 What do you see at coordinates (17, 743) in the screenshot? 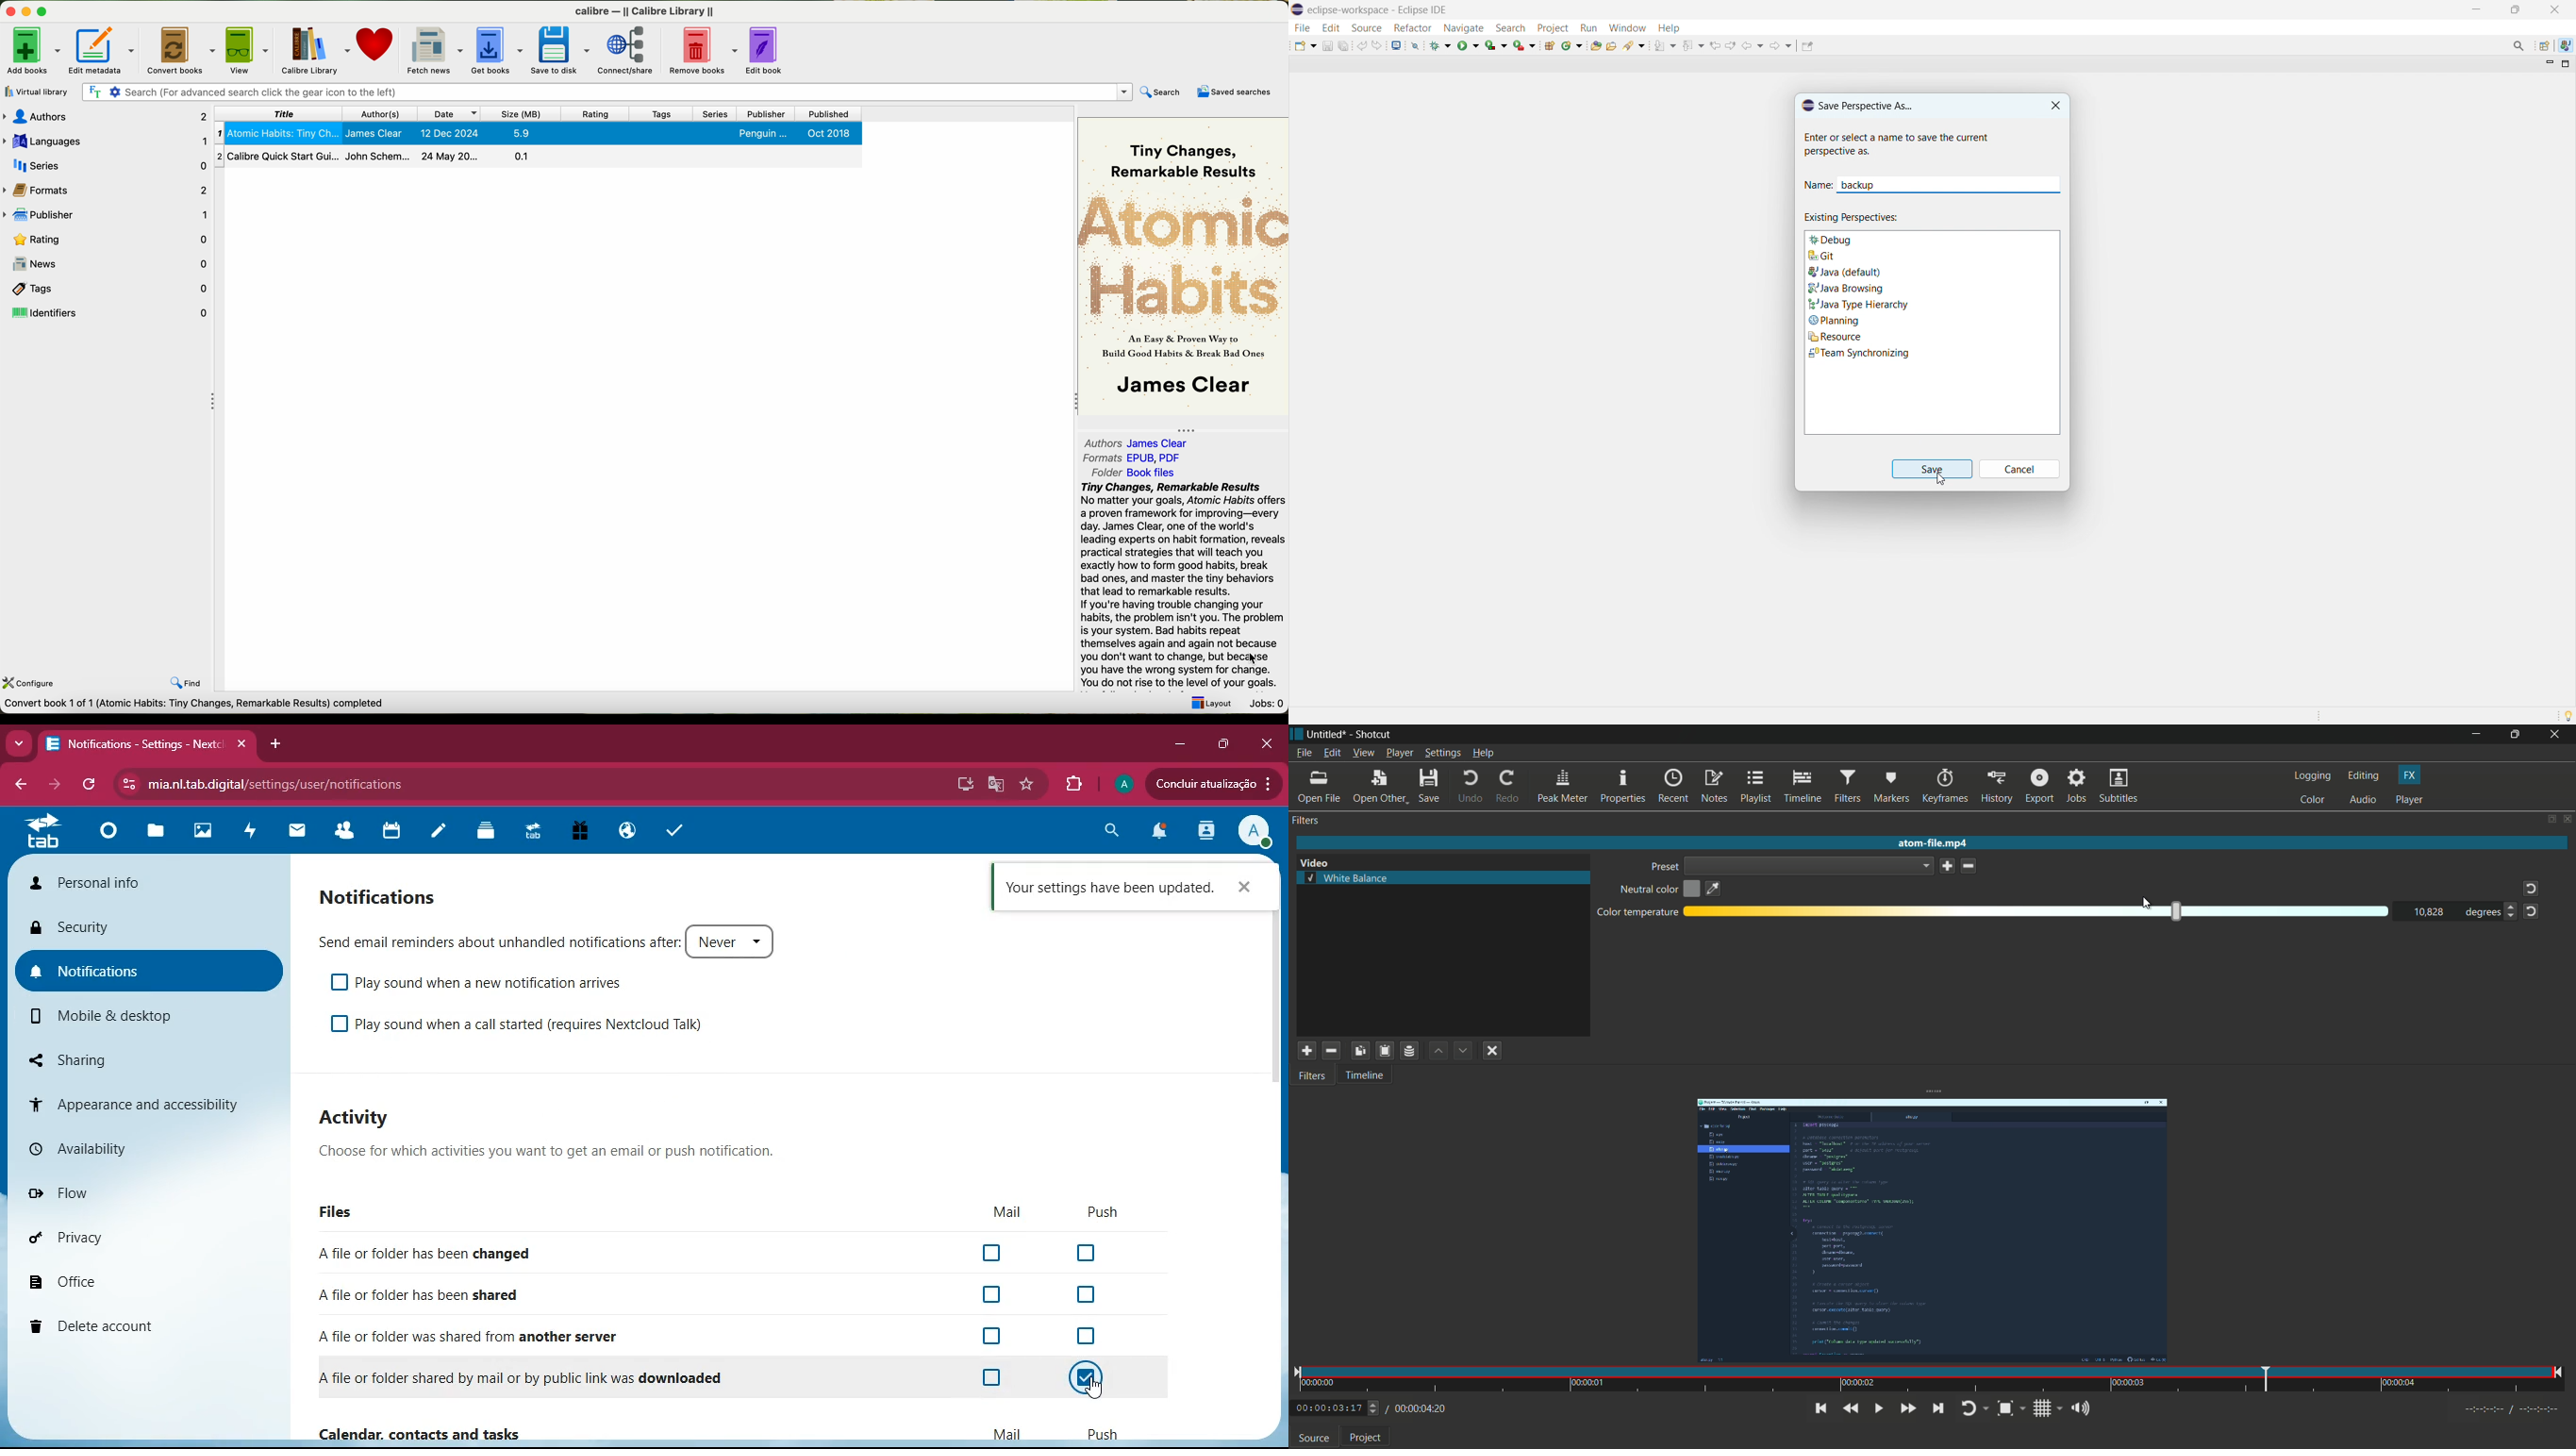
I see `more` at bounding box center [17, 743].